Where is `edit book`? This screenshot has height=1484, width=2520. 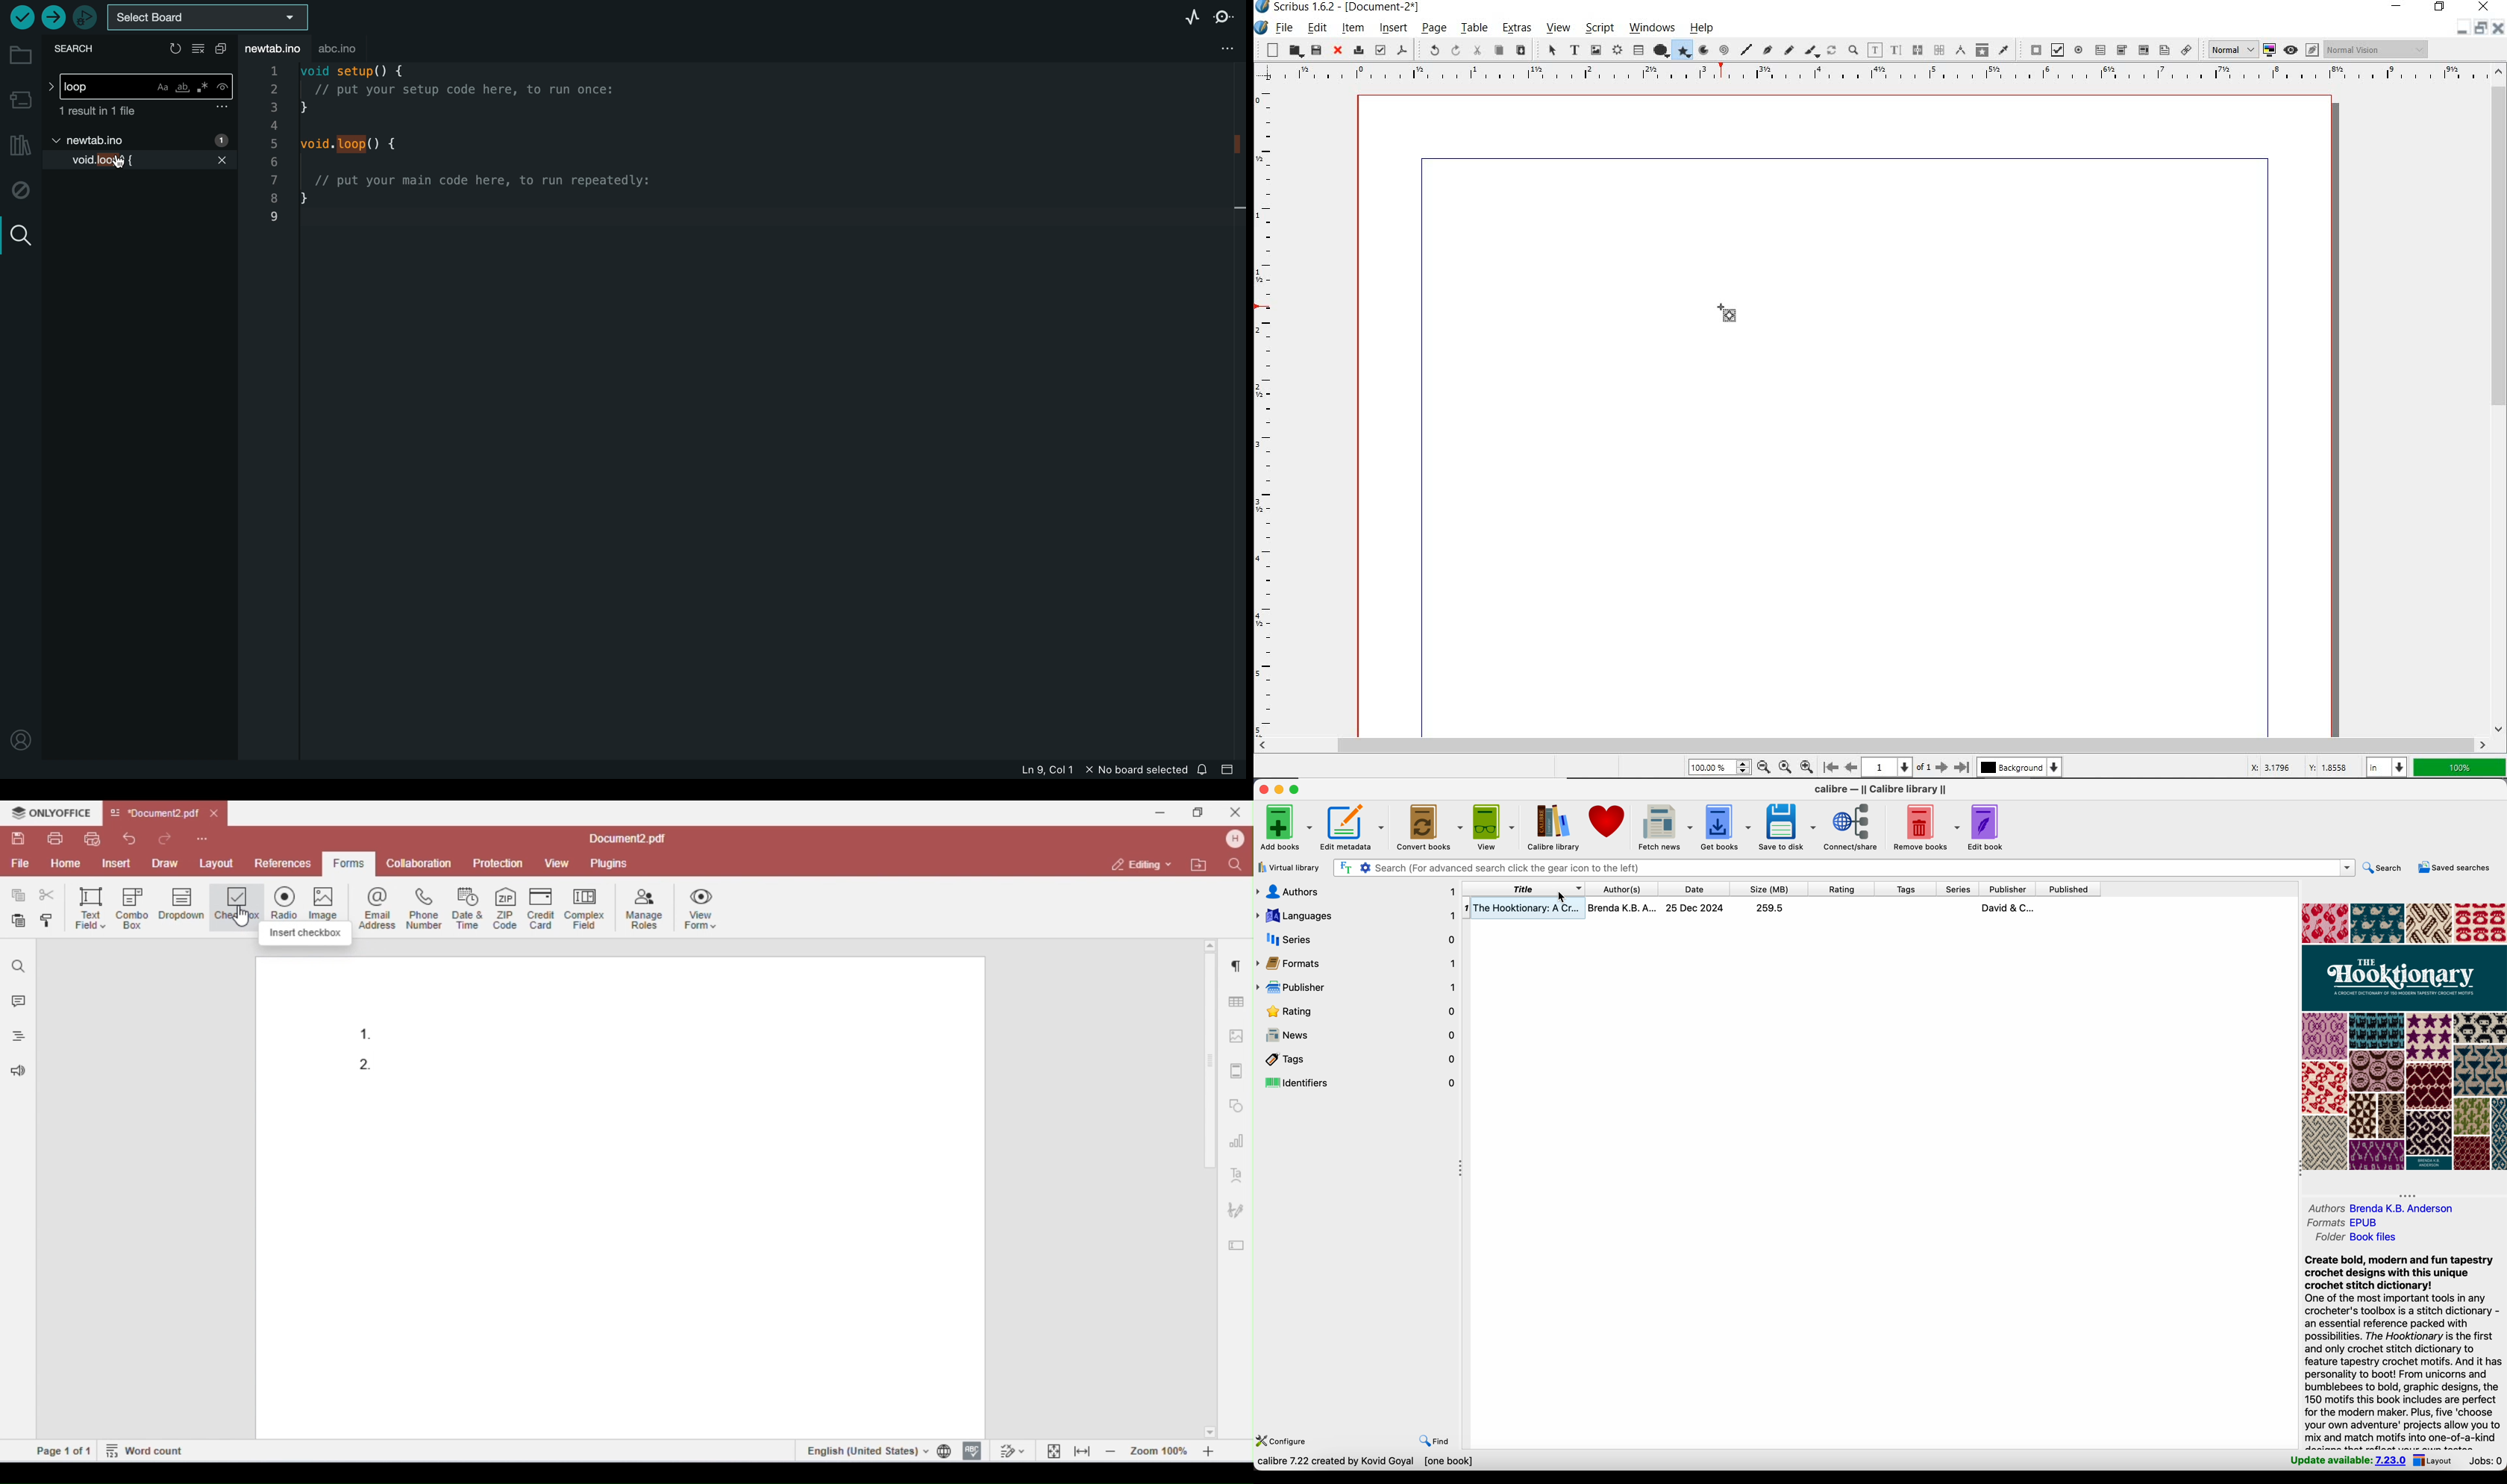 edit book is located at coordinates (1988, 828).